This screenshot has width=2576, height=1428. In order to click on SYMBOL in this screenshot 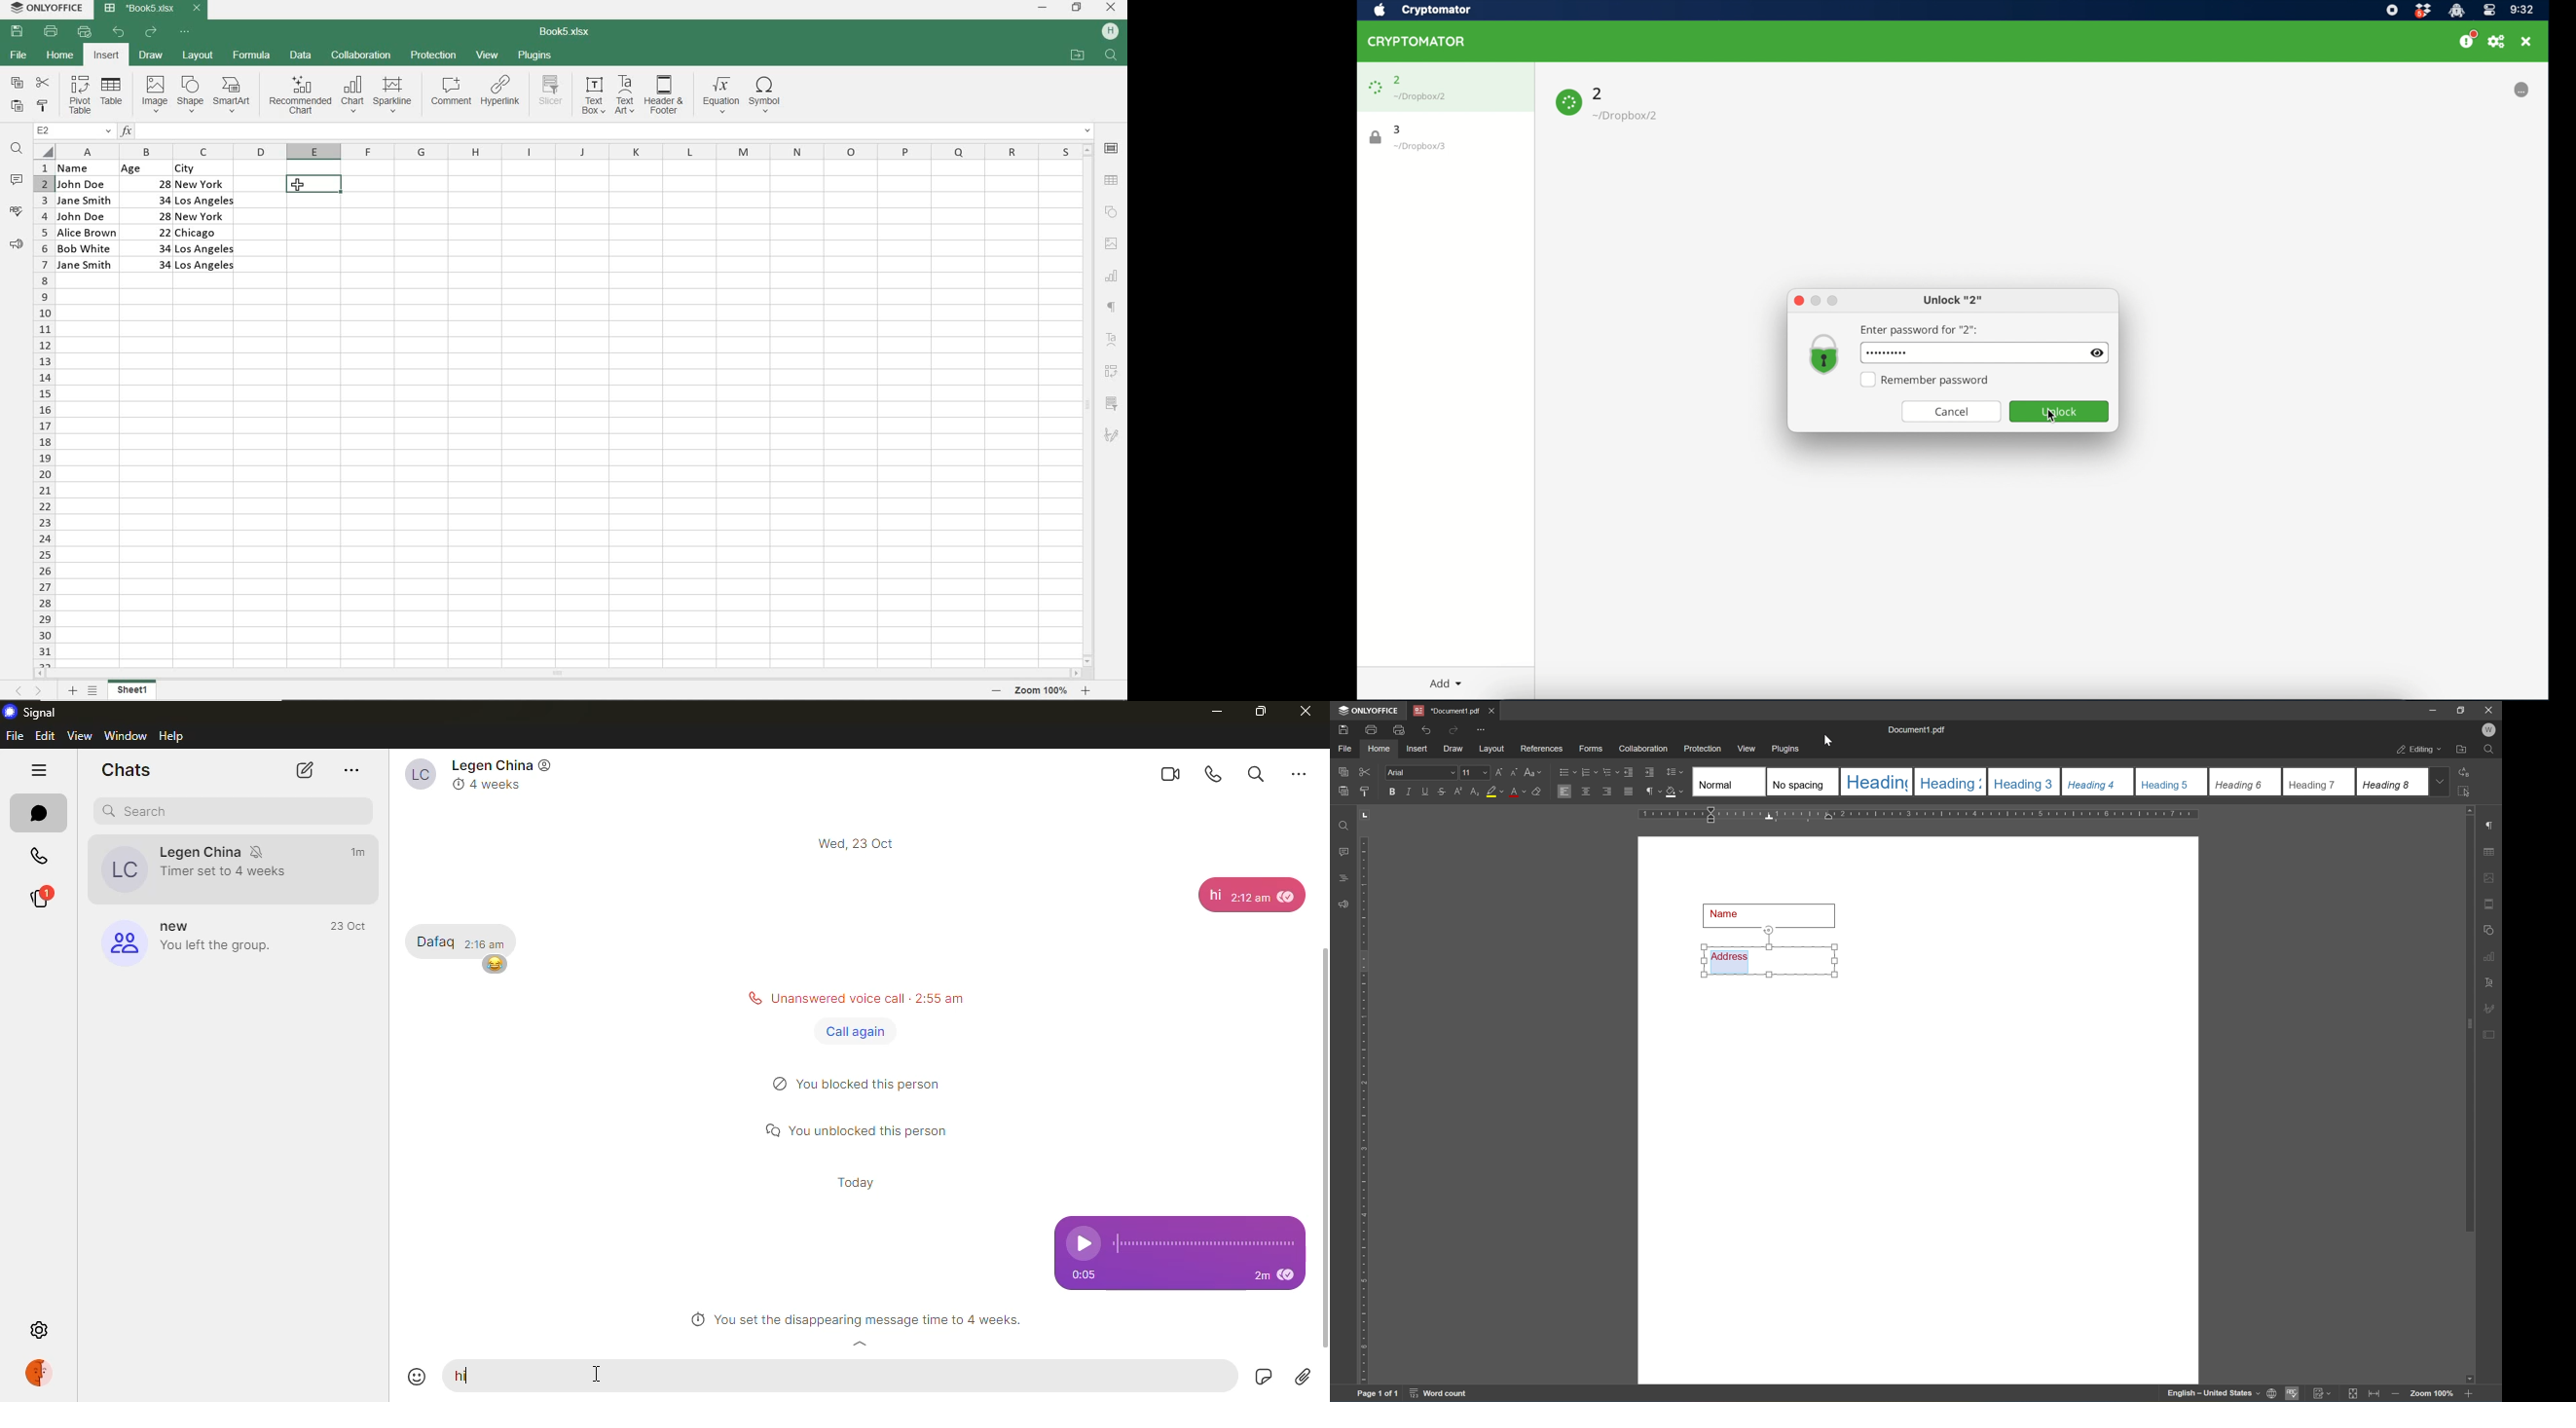, I will do `click(769, 95)`.